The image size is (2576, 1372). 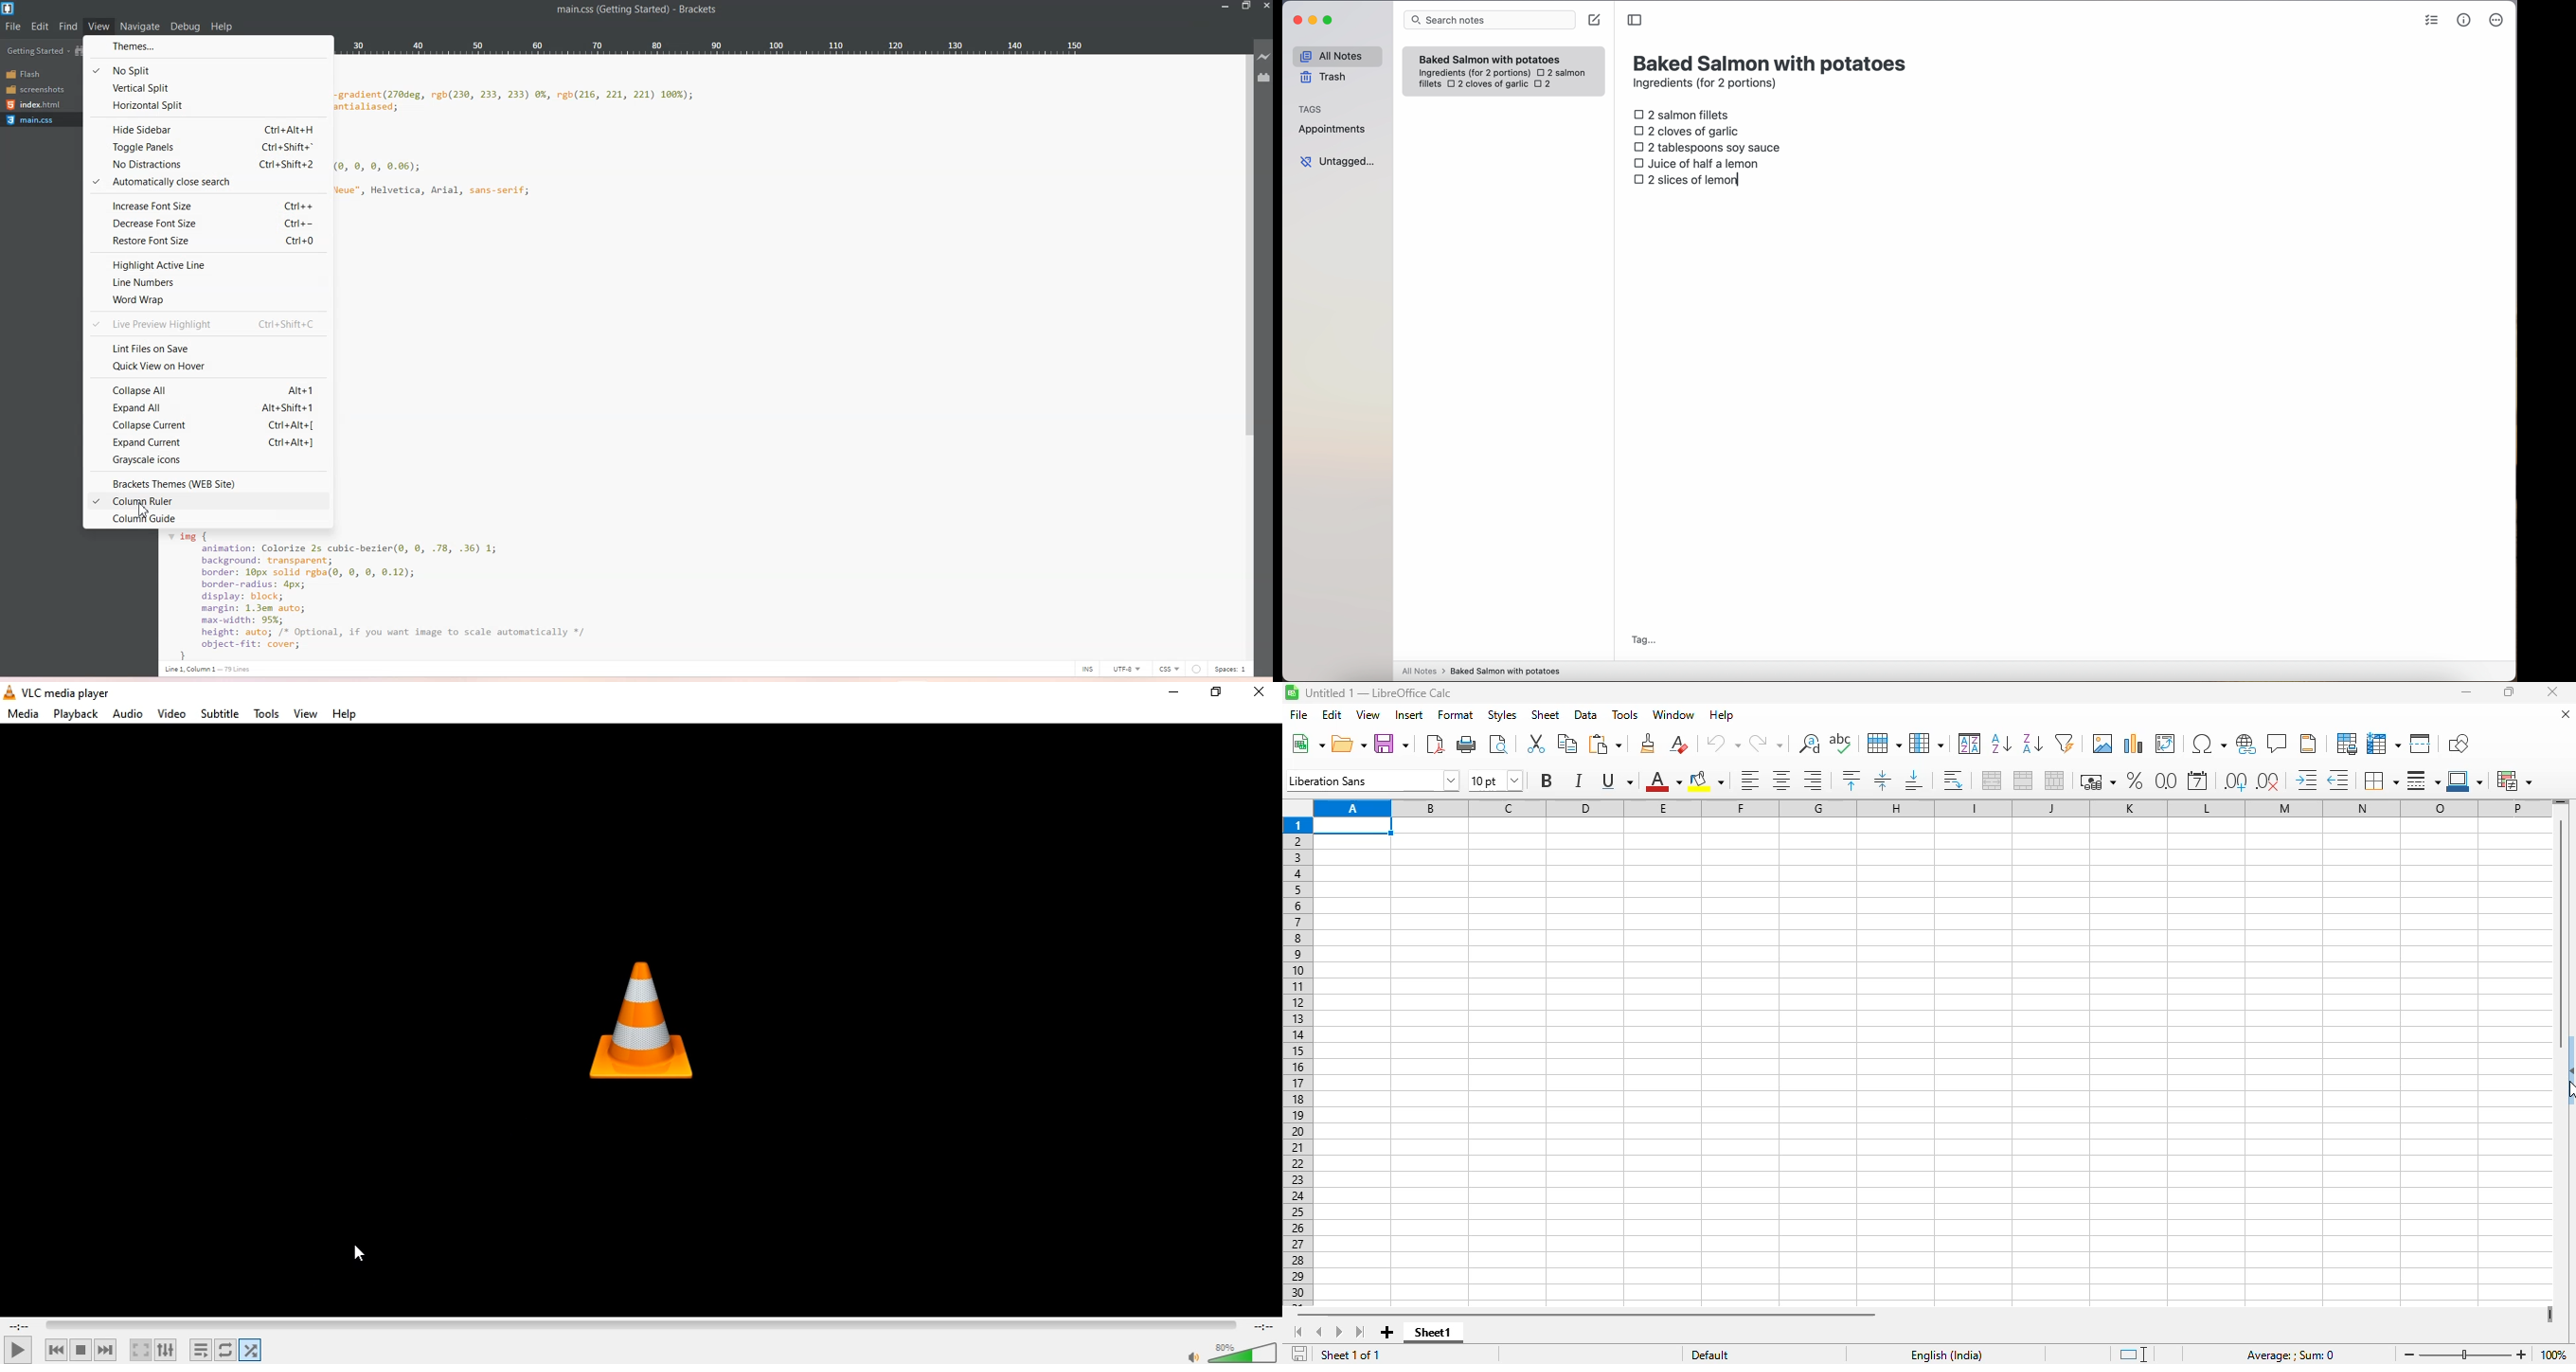 I want to click on rows, so click(x=1298, y=1062).